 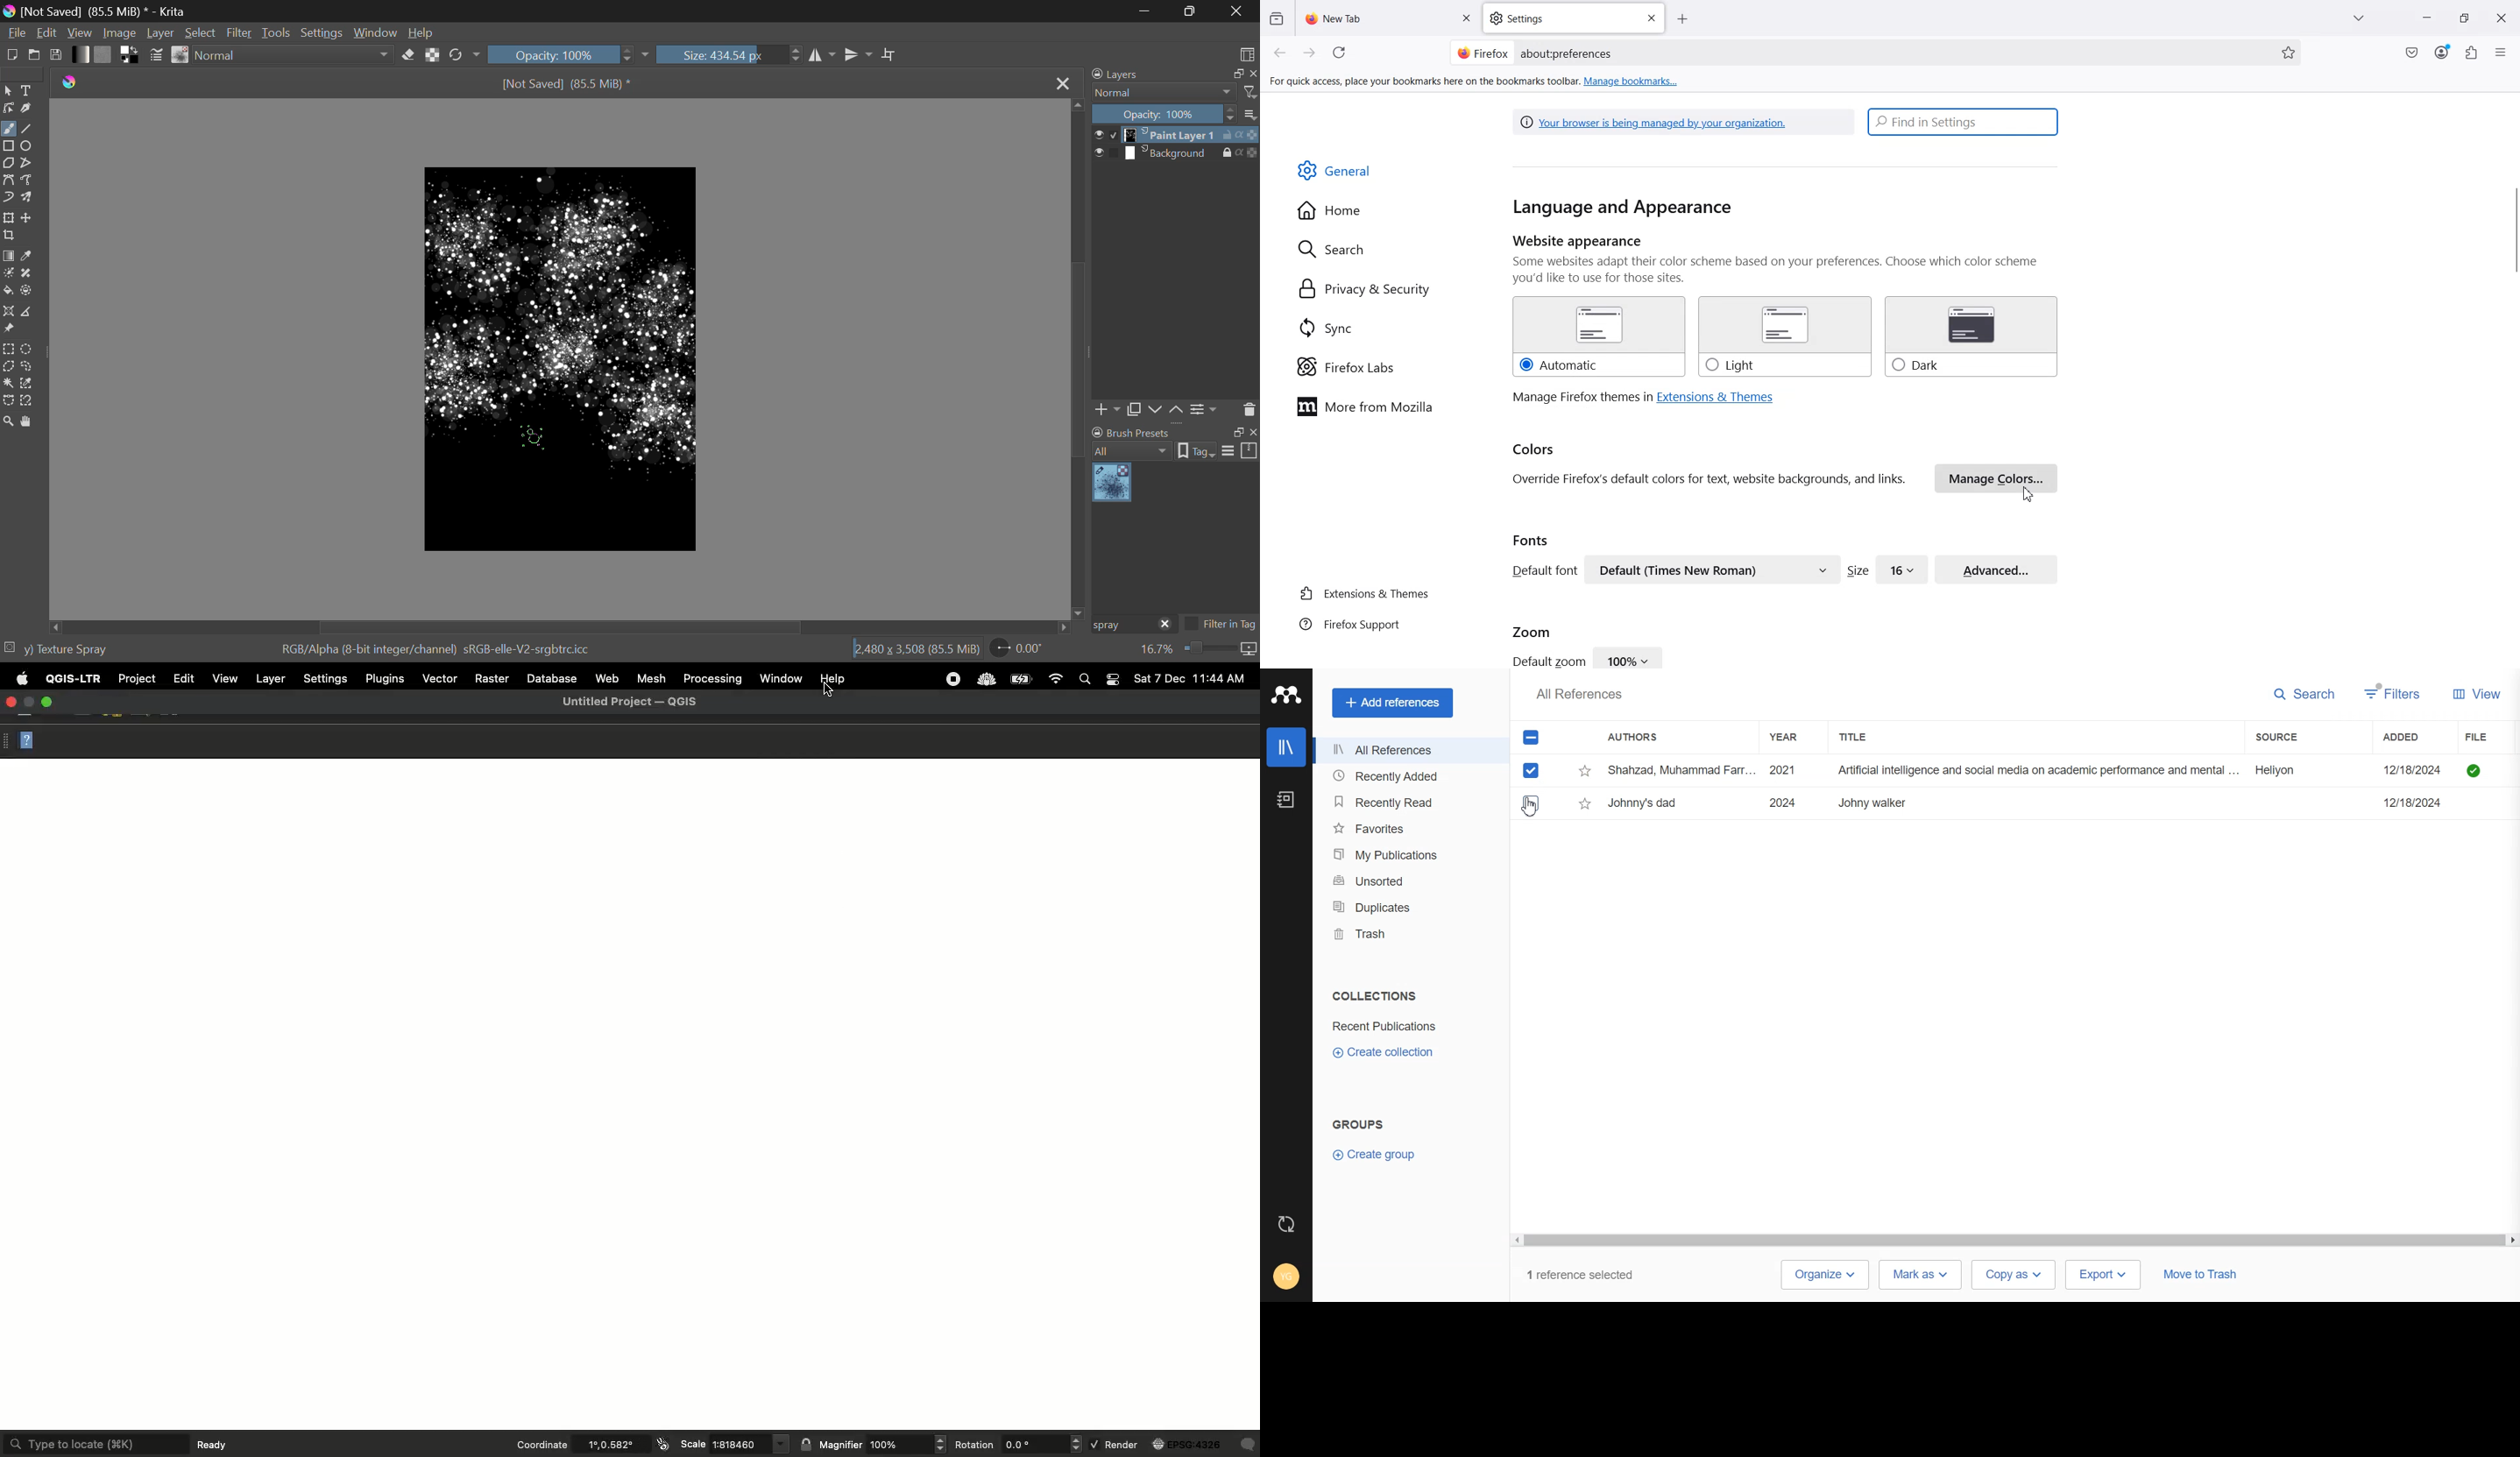 I want to click on Polygon, so click(x=9, y=164).